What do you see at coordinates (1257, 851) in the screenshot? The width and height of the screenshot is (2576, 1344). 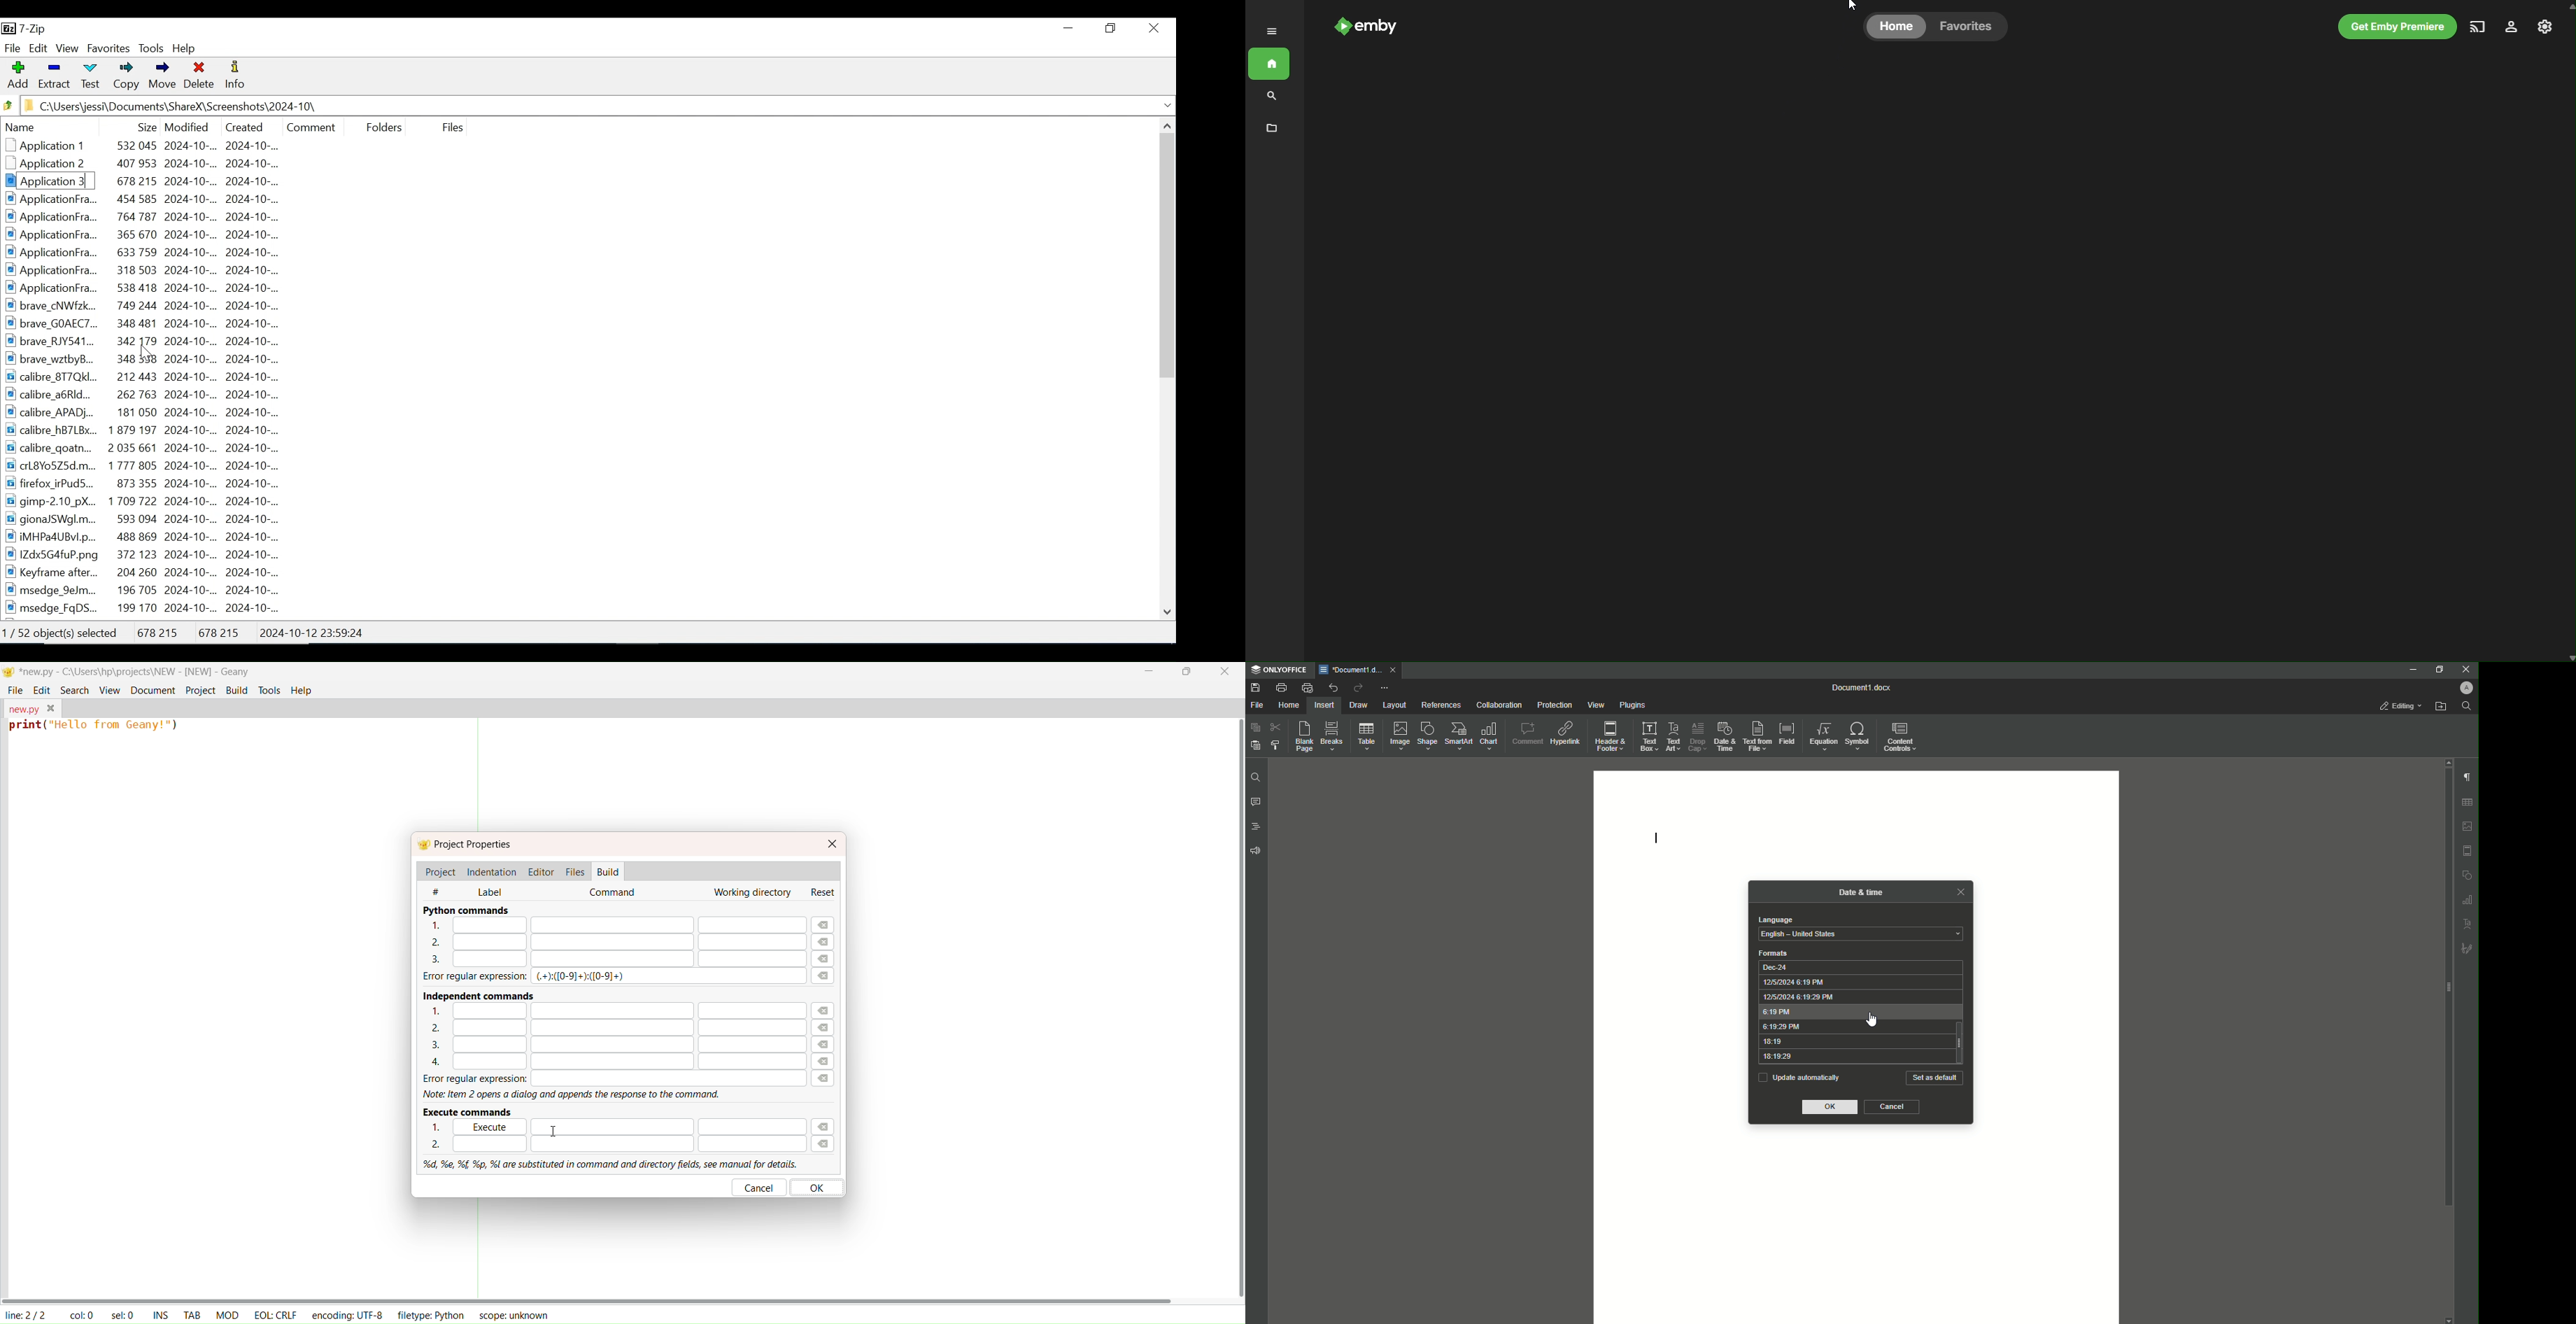 I see `Feedback` at bounding box center [1257, 851].